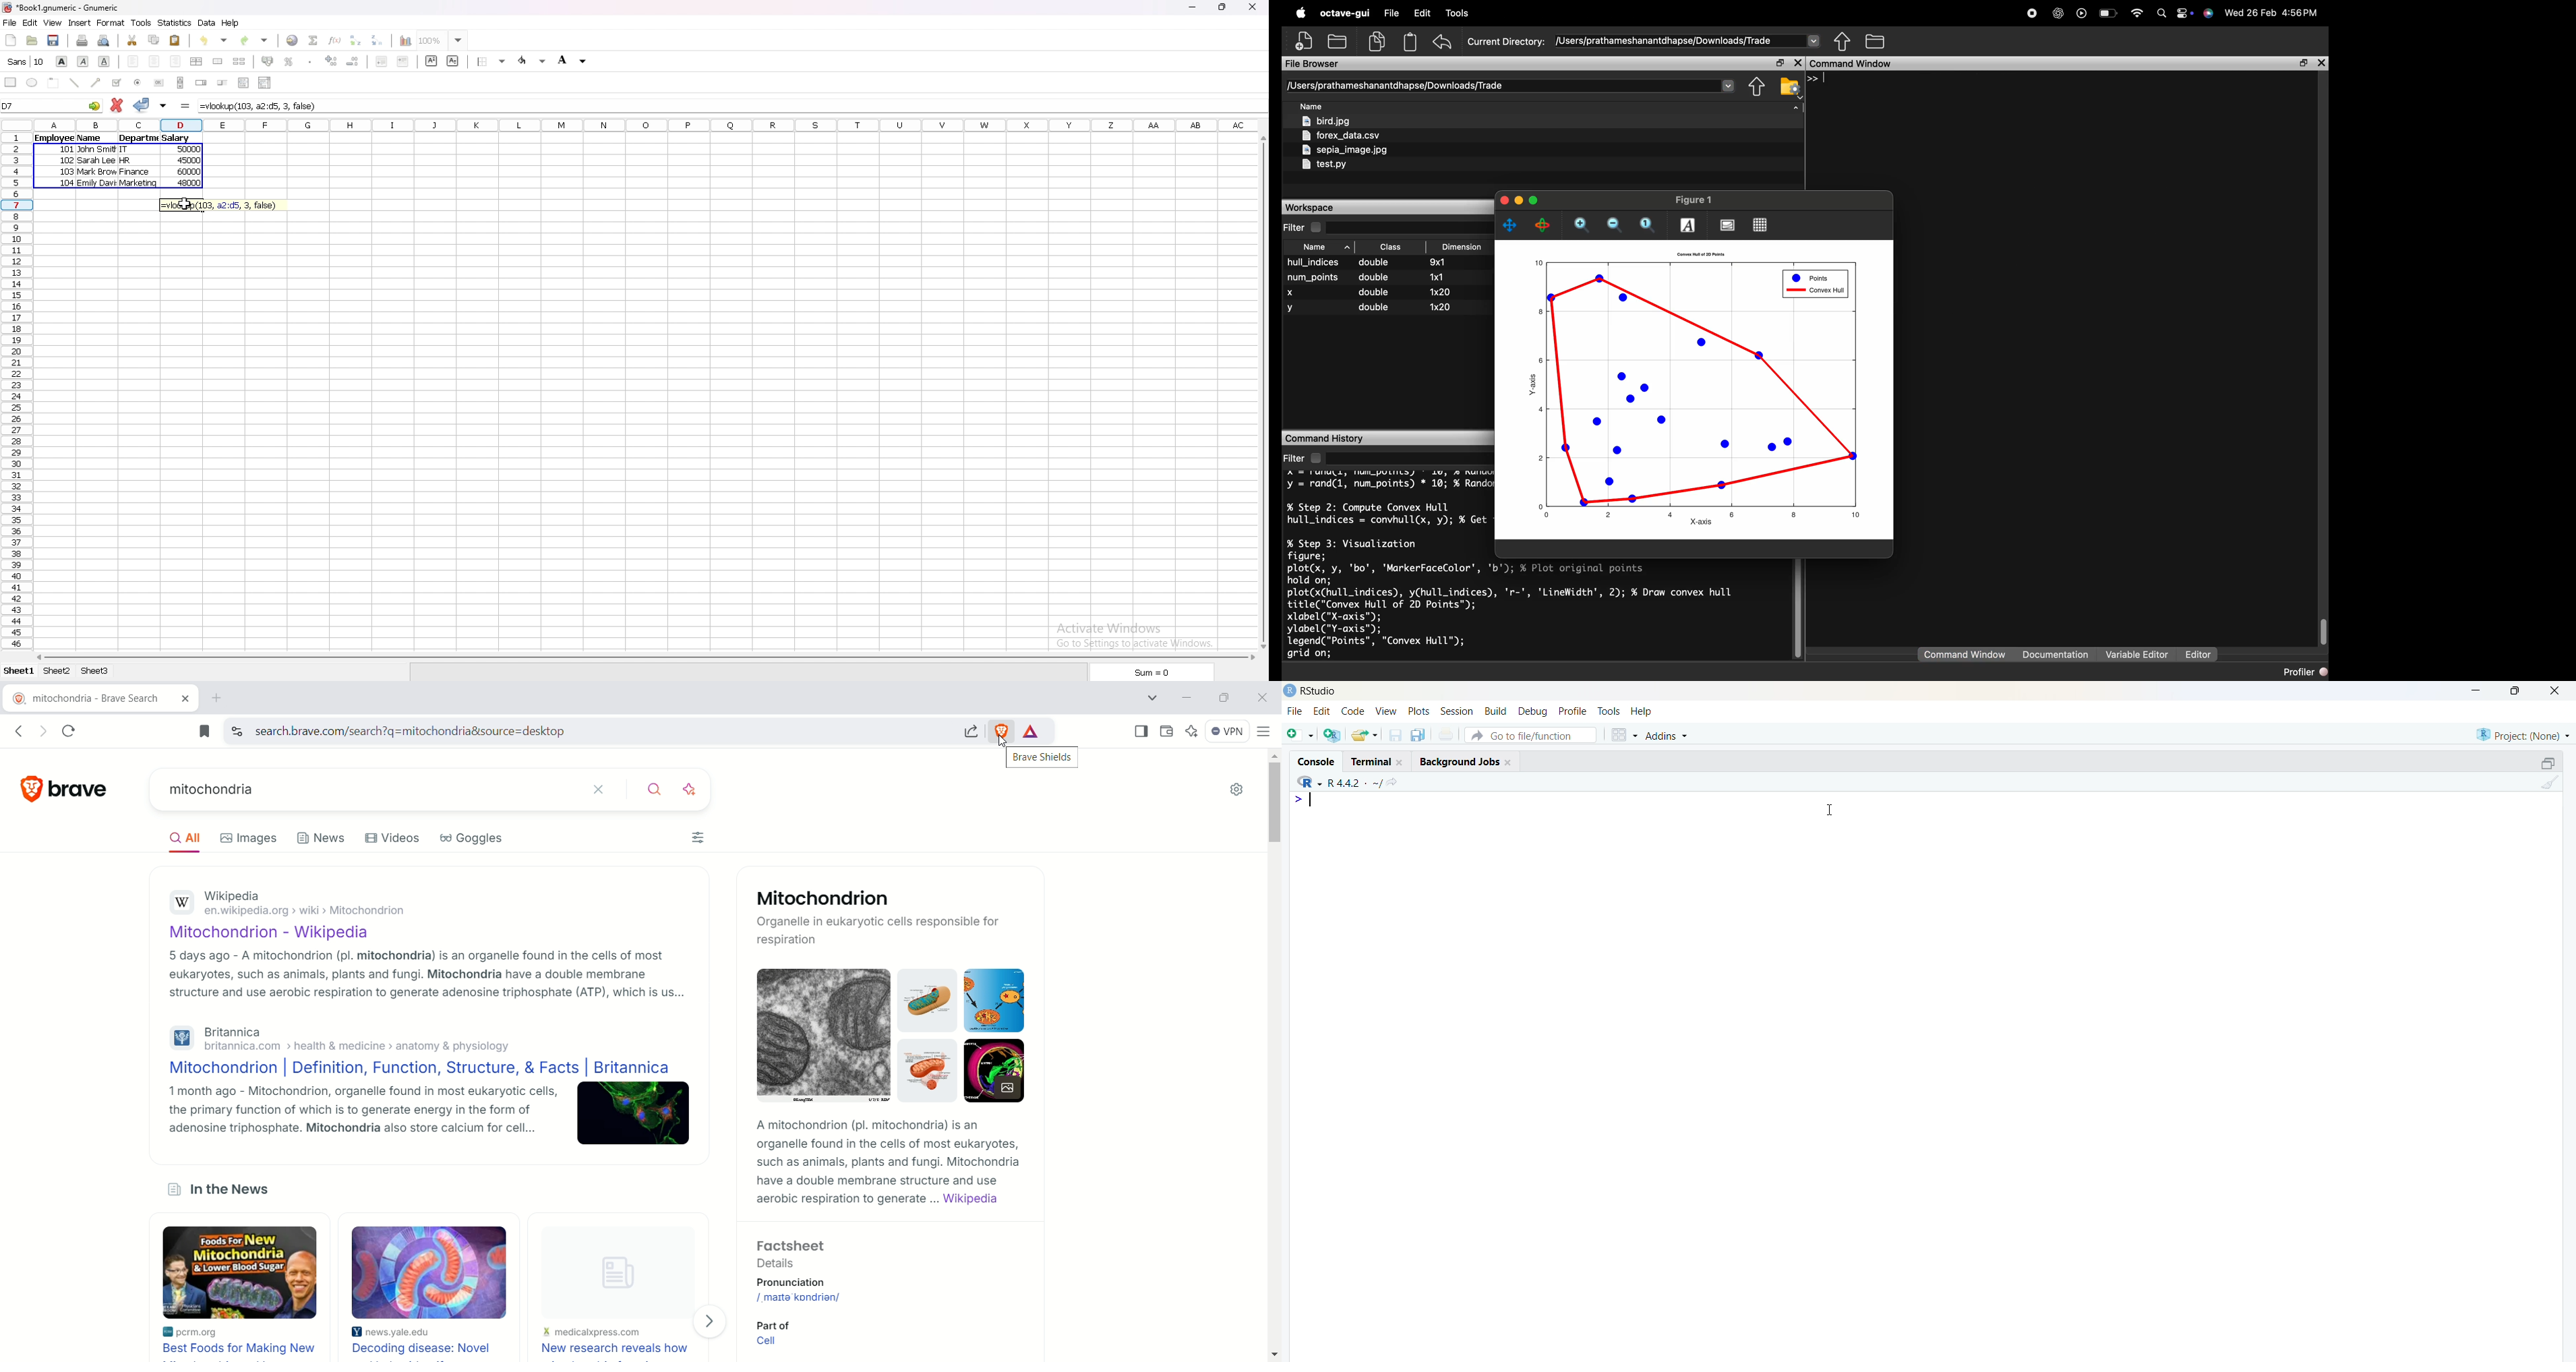  What do you see at coordinates (1530, 735) in the screenshot?
I see `# Go to file/function` at bounding box center [1530, 735].